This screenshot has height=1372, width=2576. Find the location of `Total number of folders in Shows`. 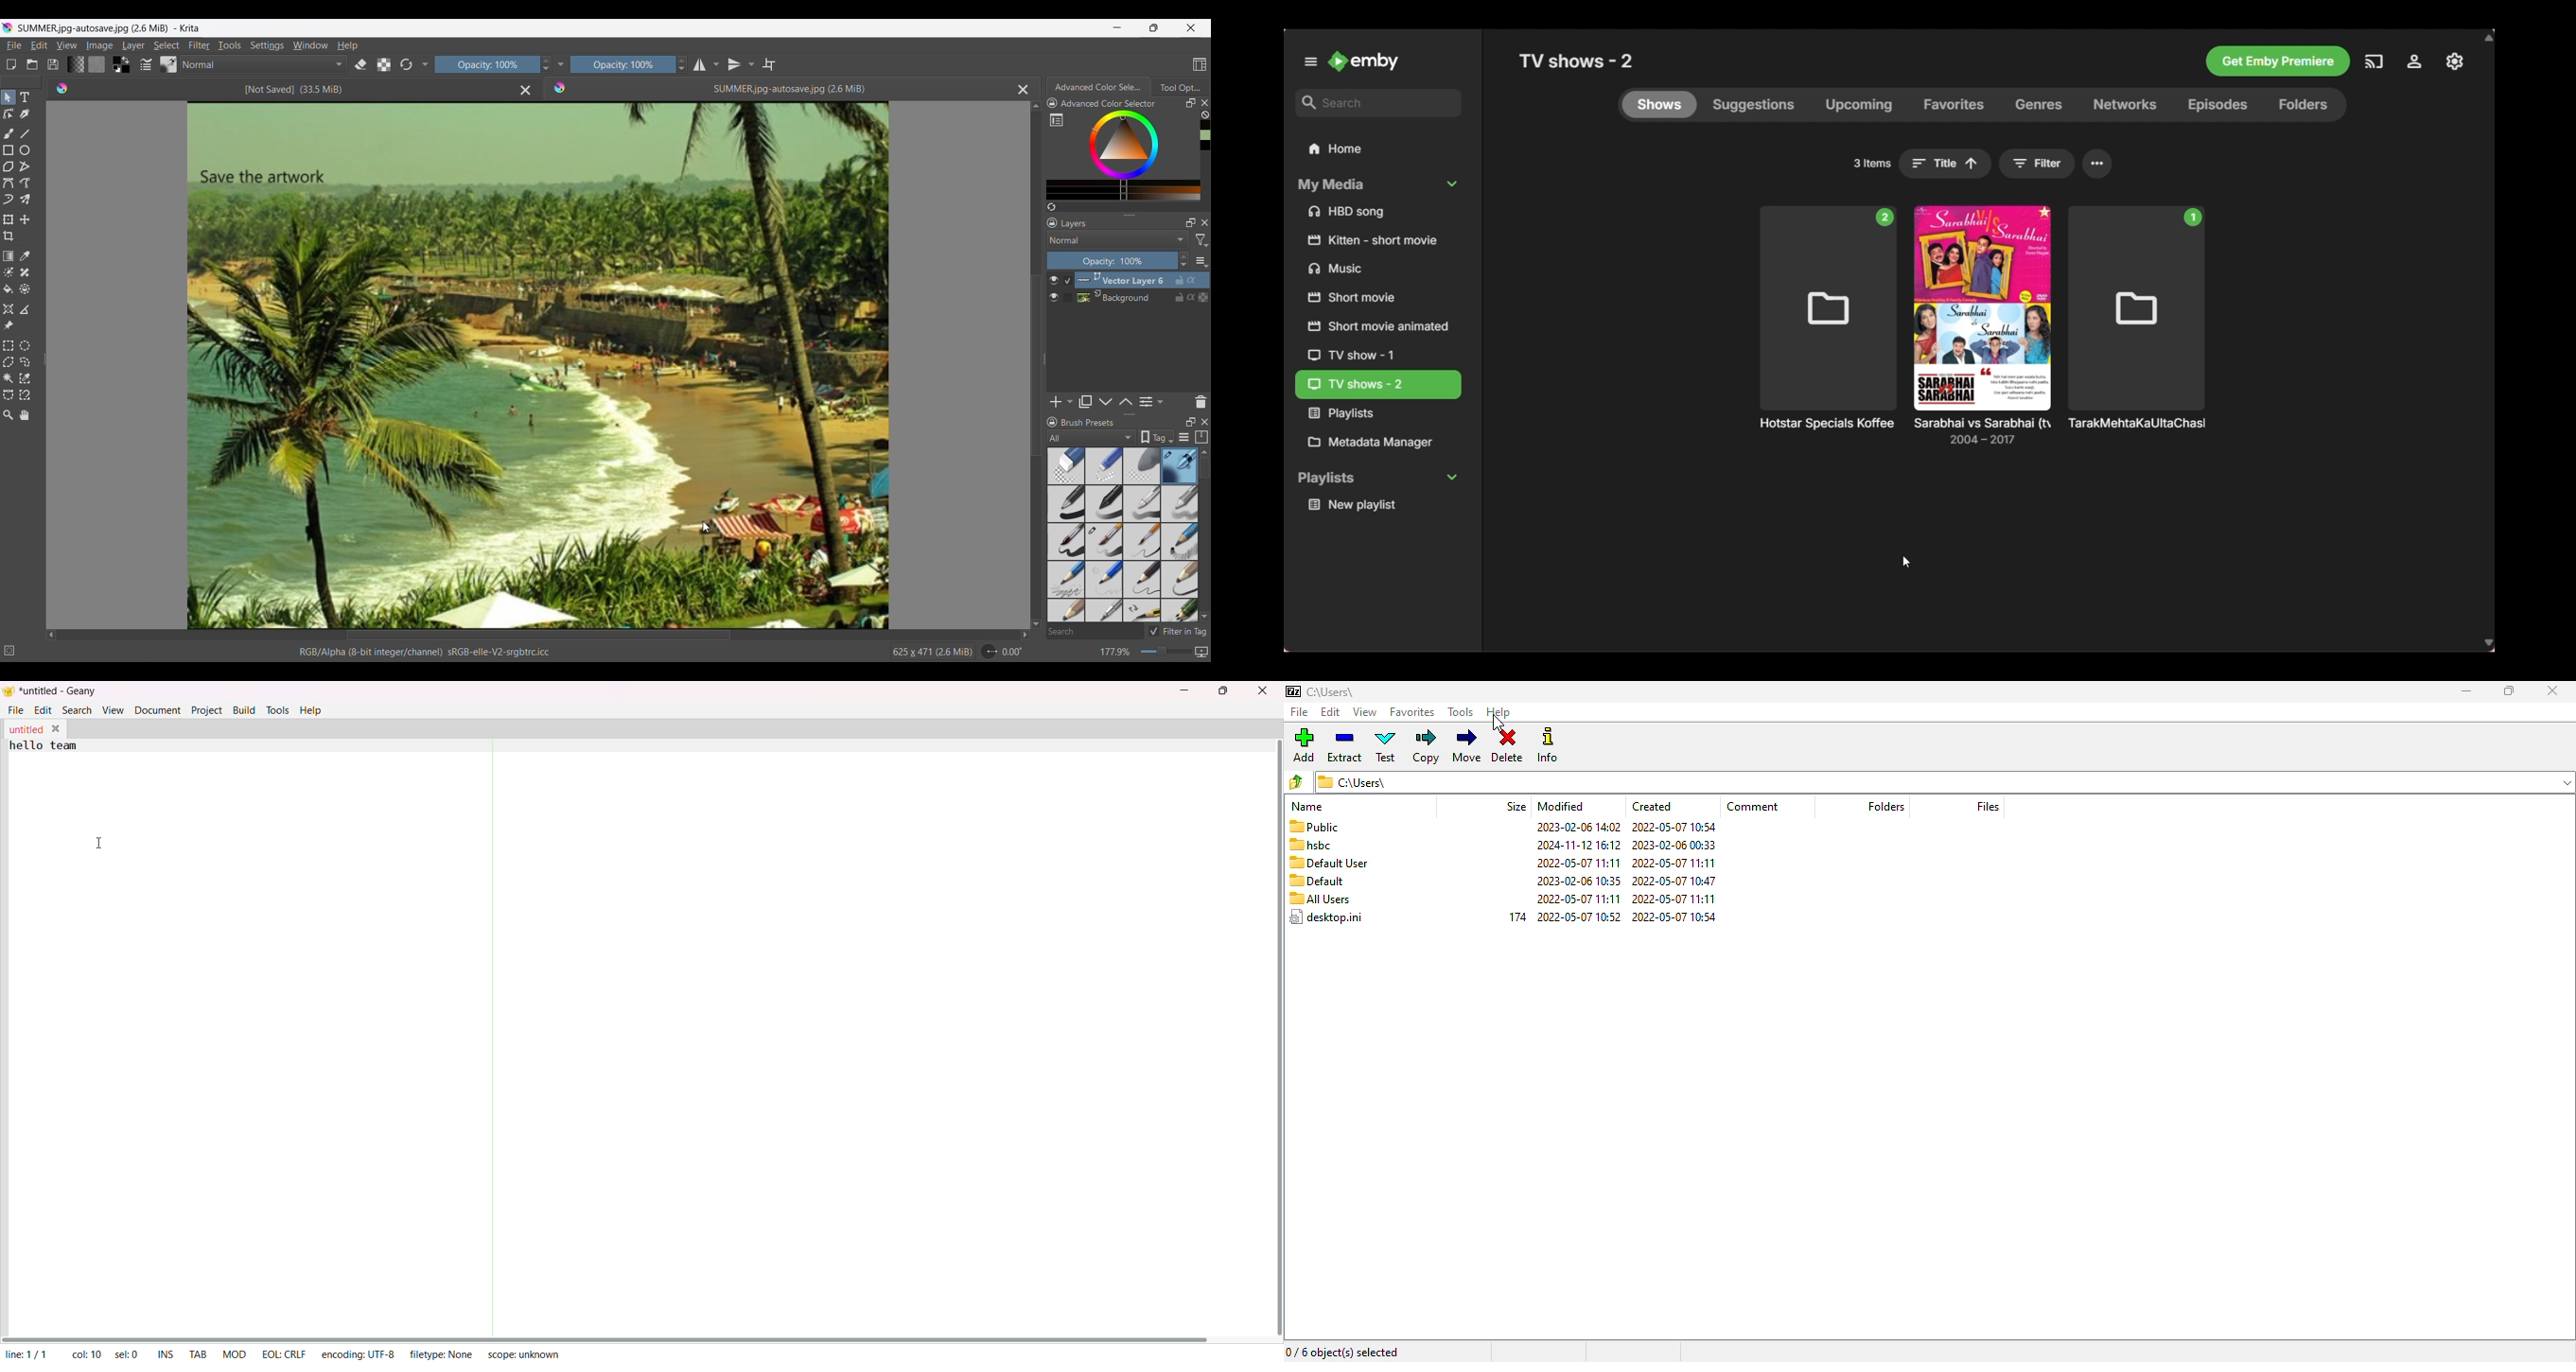

Total number of folders in Shows is located at coordinates (1867, 163).